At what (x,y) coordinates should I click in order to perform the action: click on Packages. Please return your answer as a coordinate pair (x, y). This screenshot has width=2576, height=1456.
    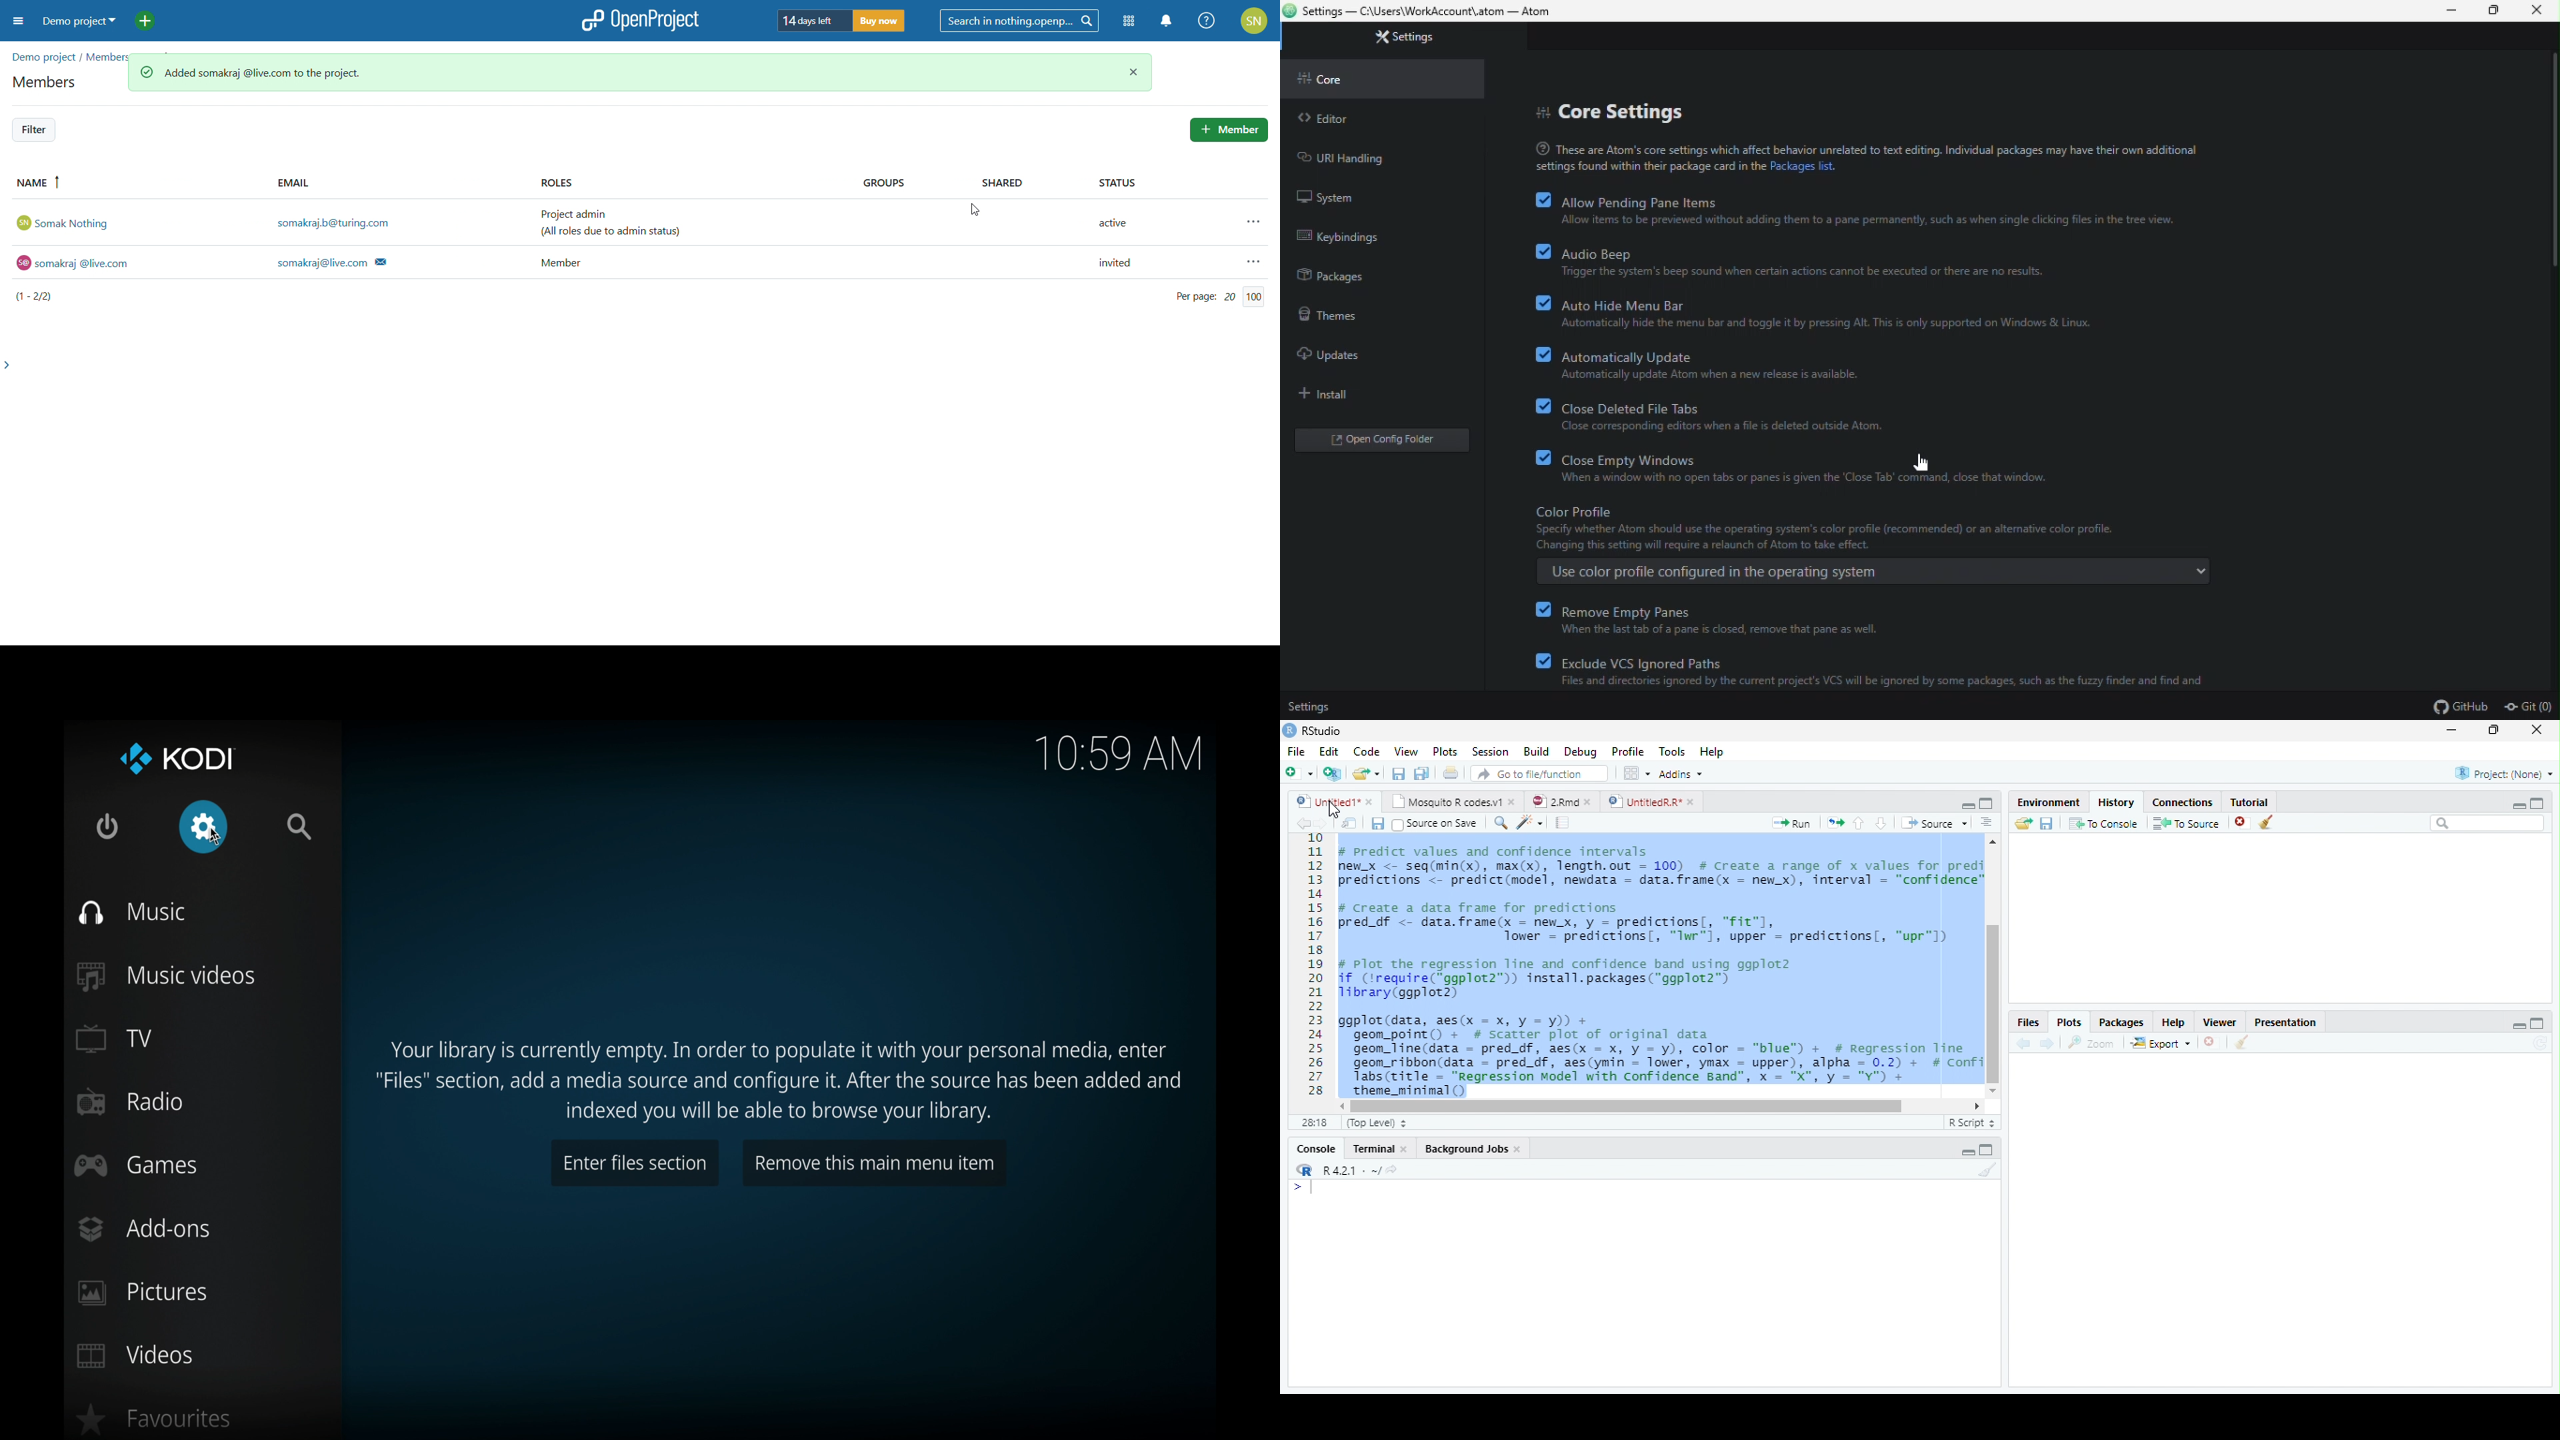
    Looking at the image, I should click on (2120, 1020).